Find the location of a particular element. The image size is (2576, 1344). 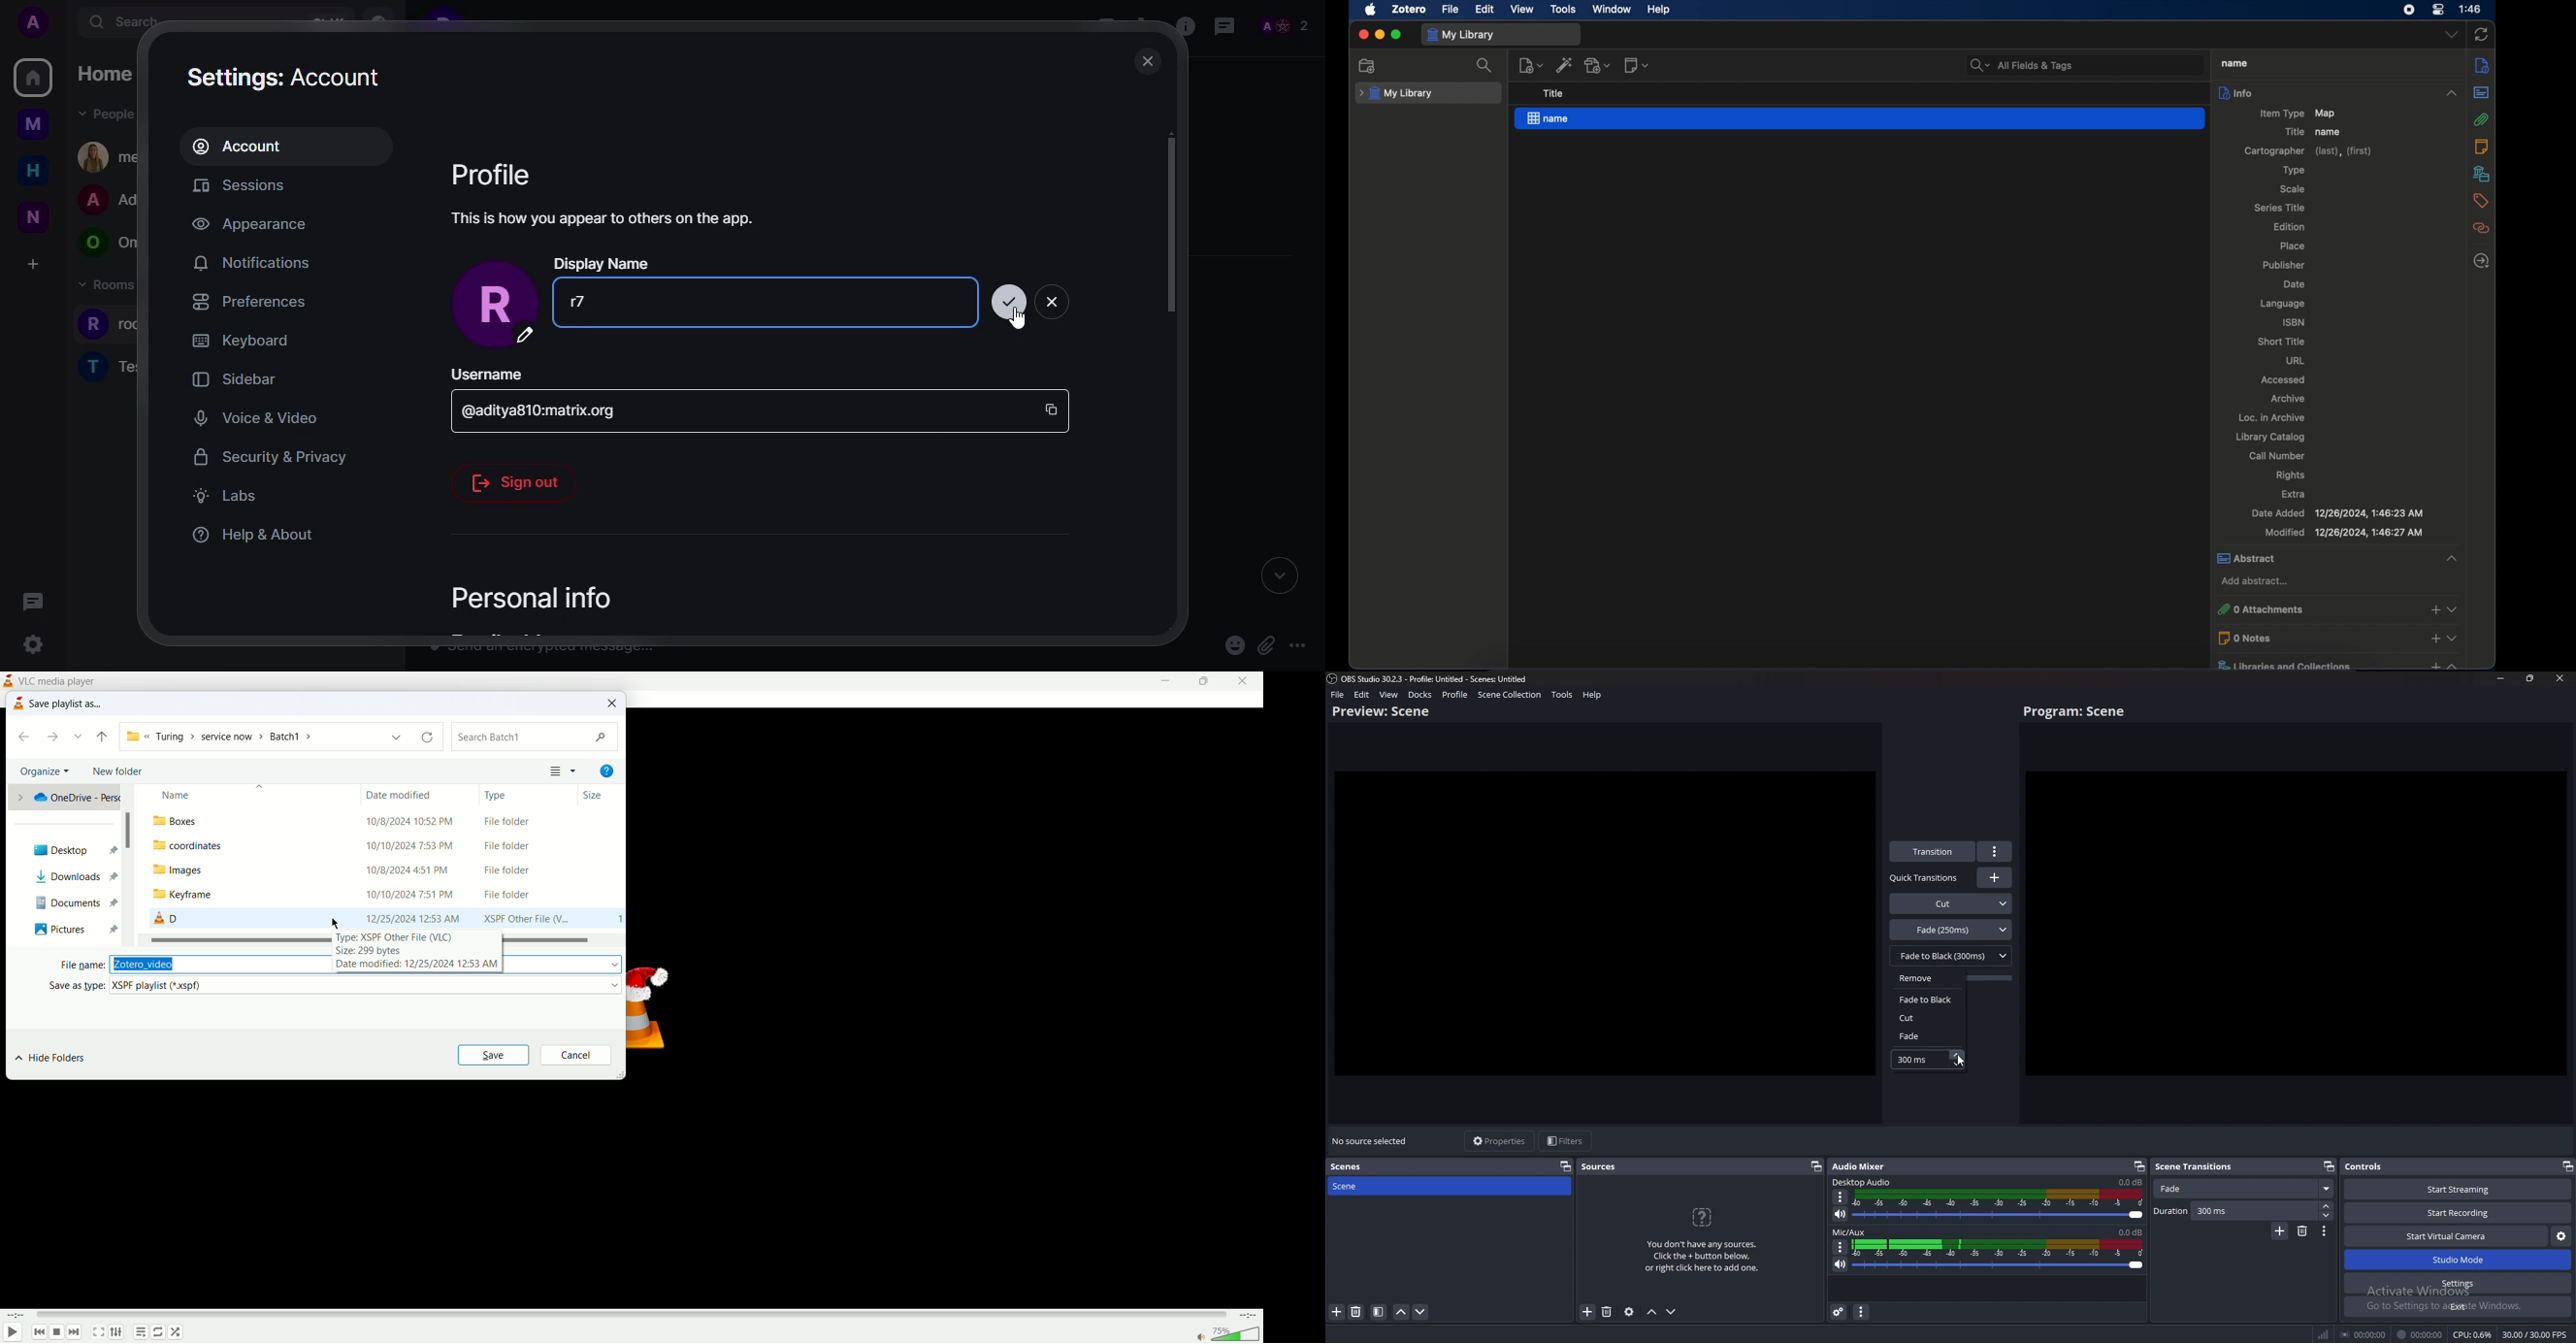

Fate to black(300ms) is located at coordinates (1951, 955).